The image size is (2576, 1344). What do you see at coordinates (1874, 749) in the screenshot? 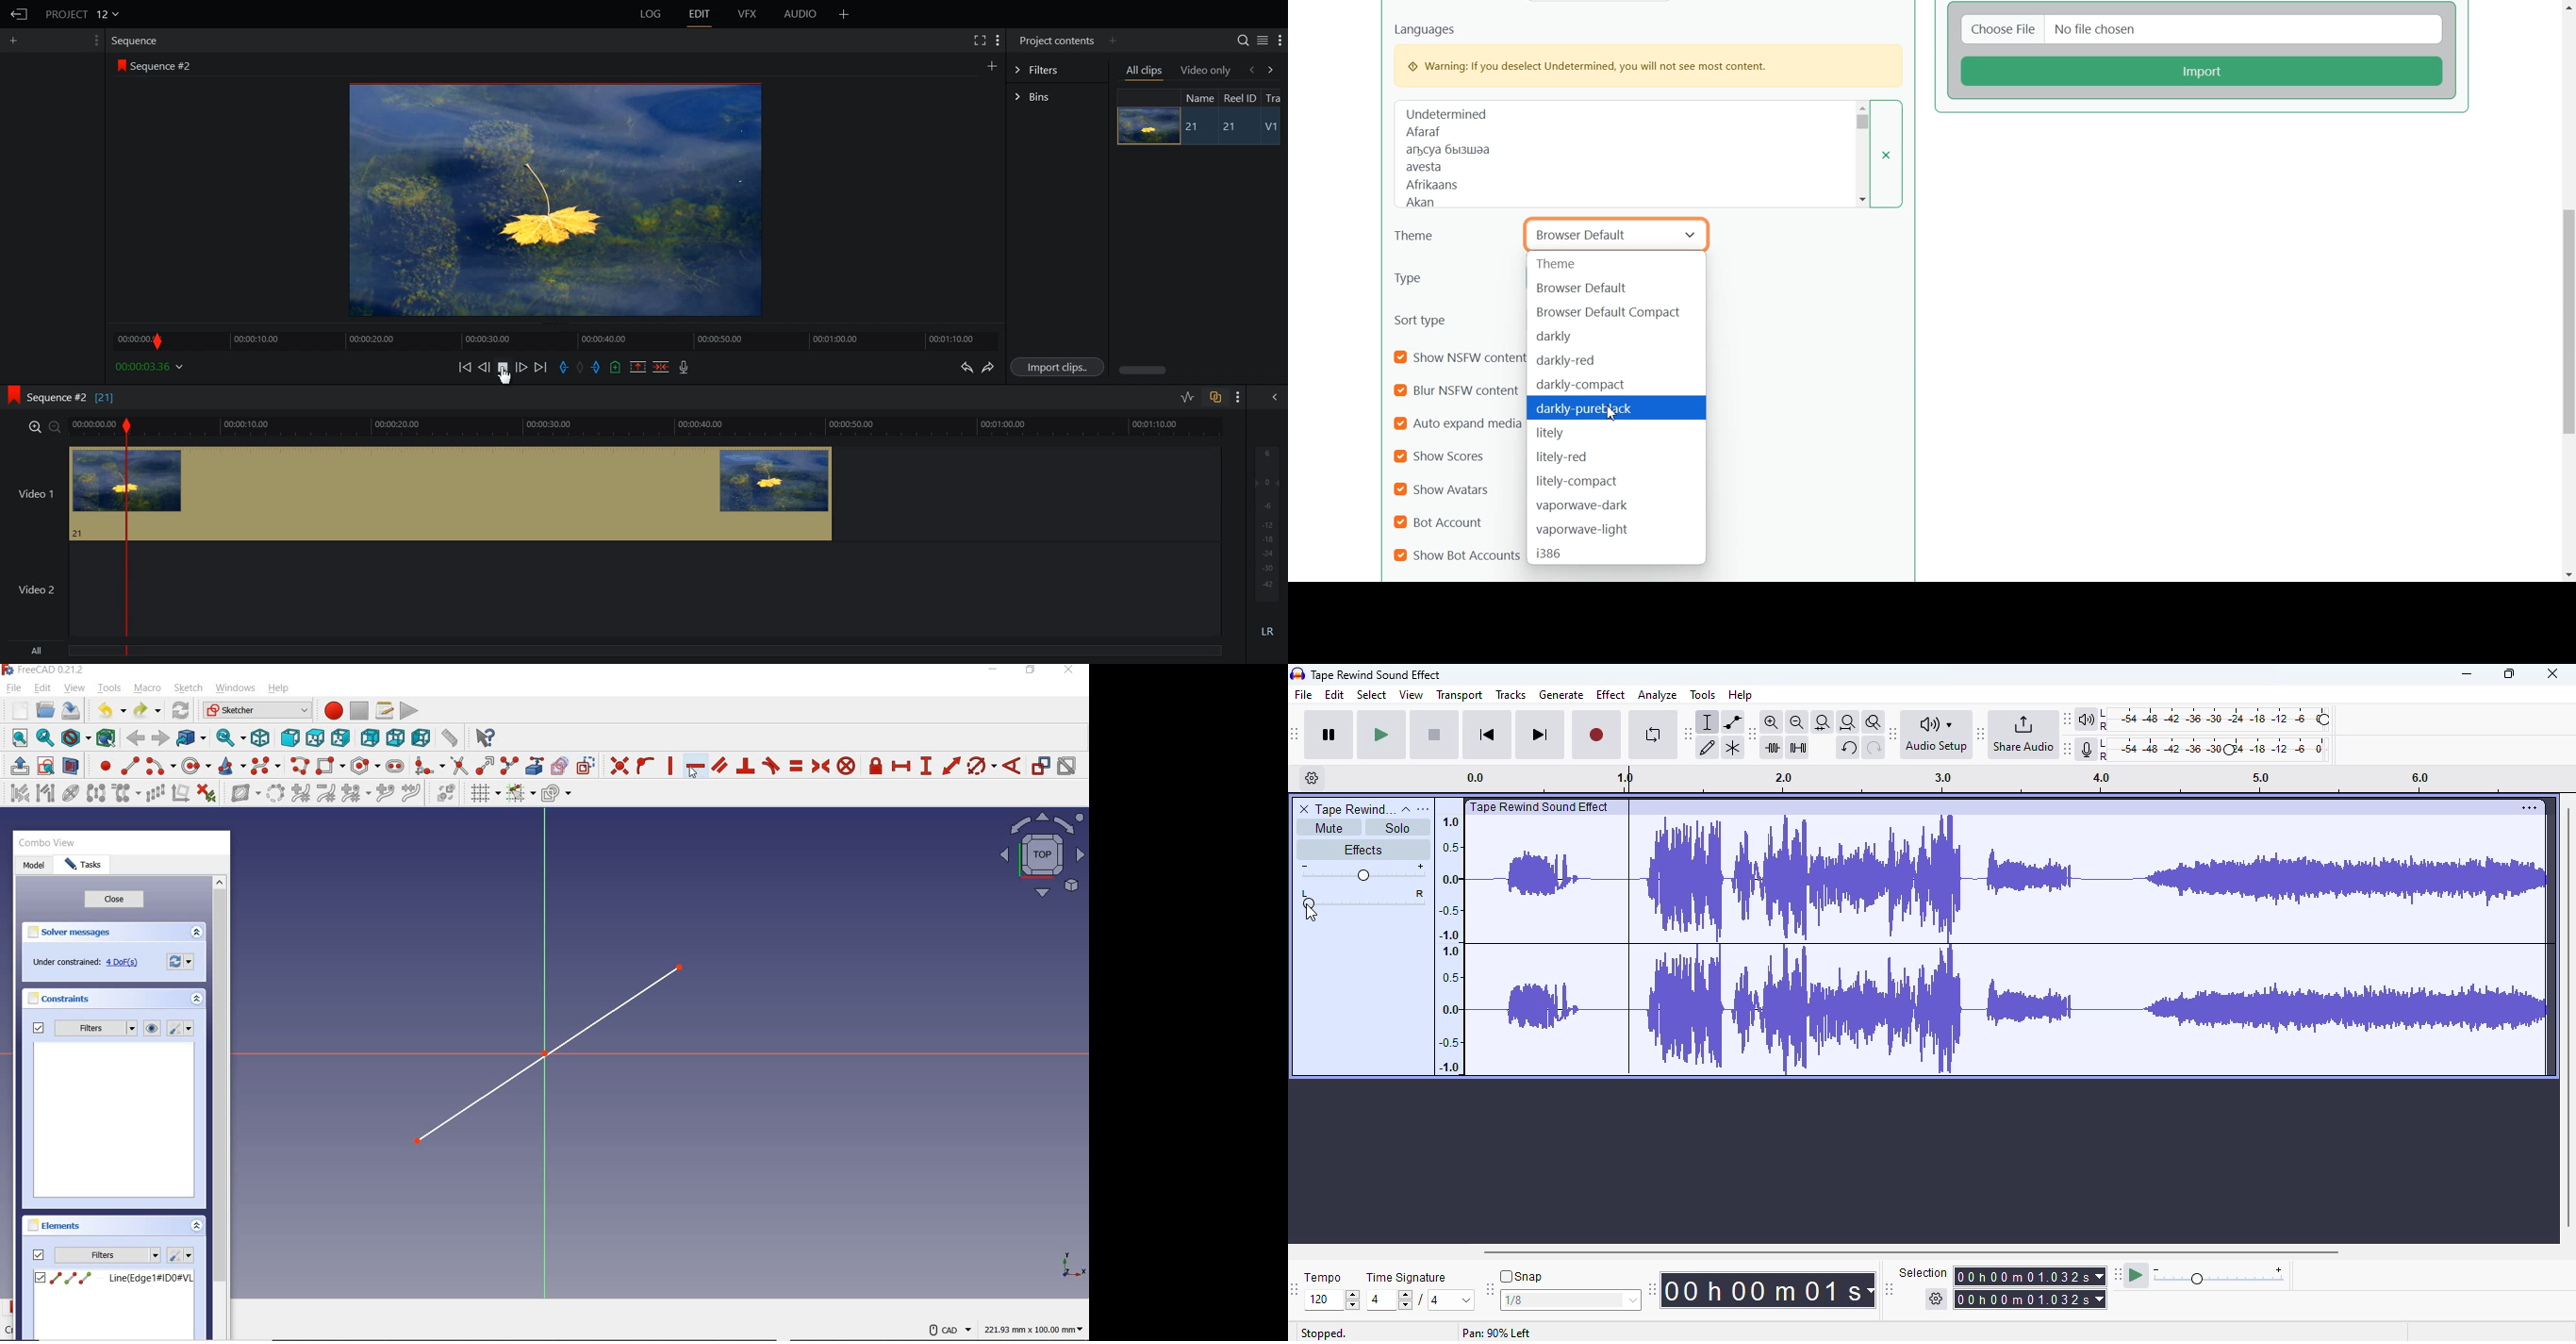
I see `redo` at bounding box center [1874, 749].